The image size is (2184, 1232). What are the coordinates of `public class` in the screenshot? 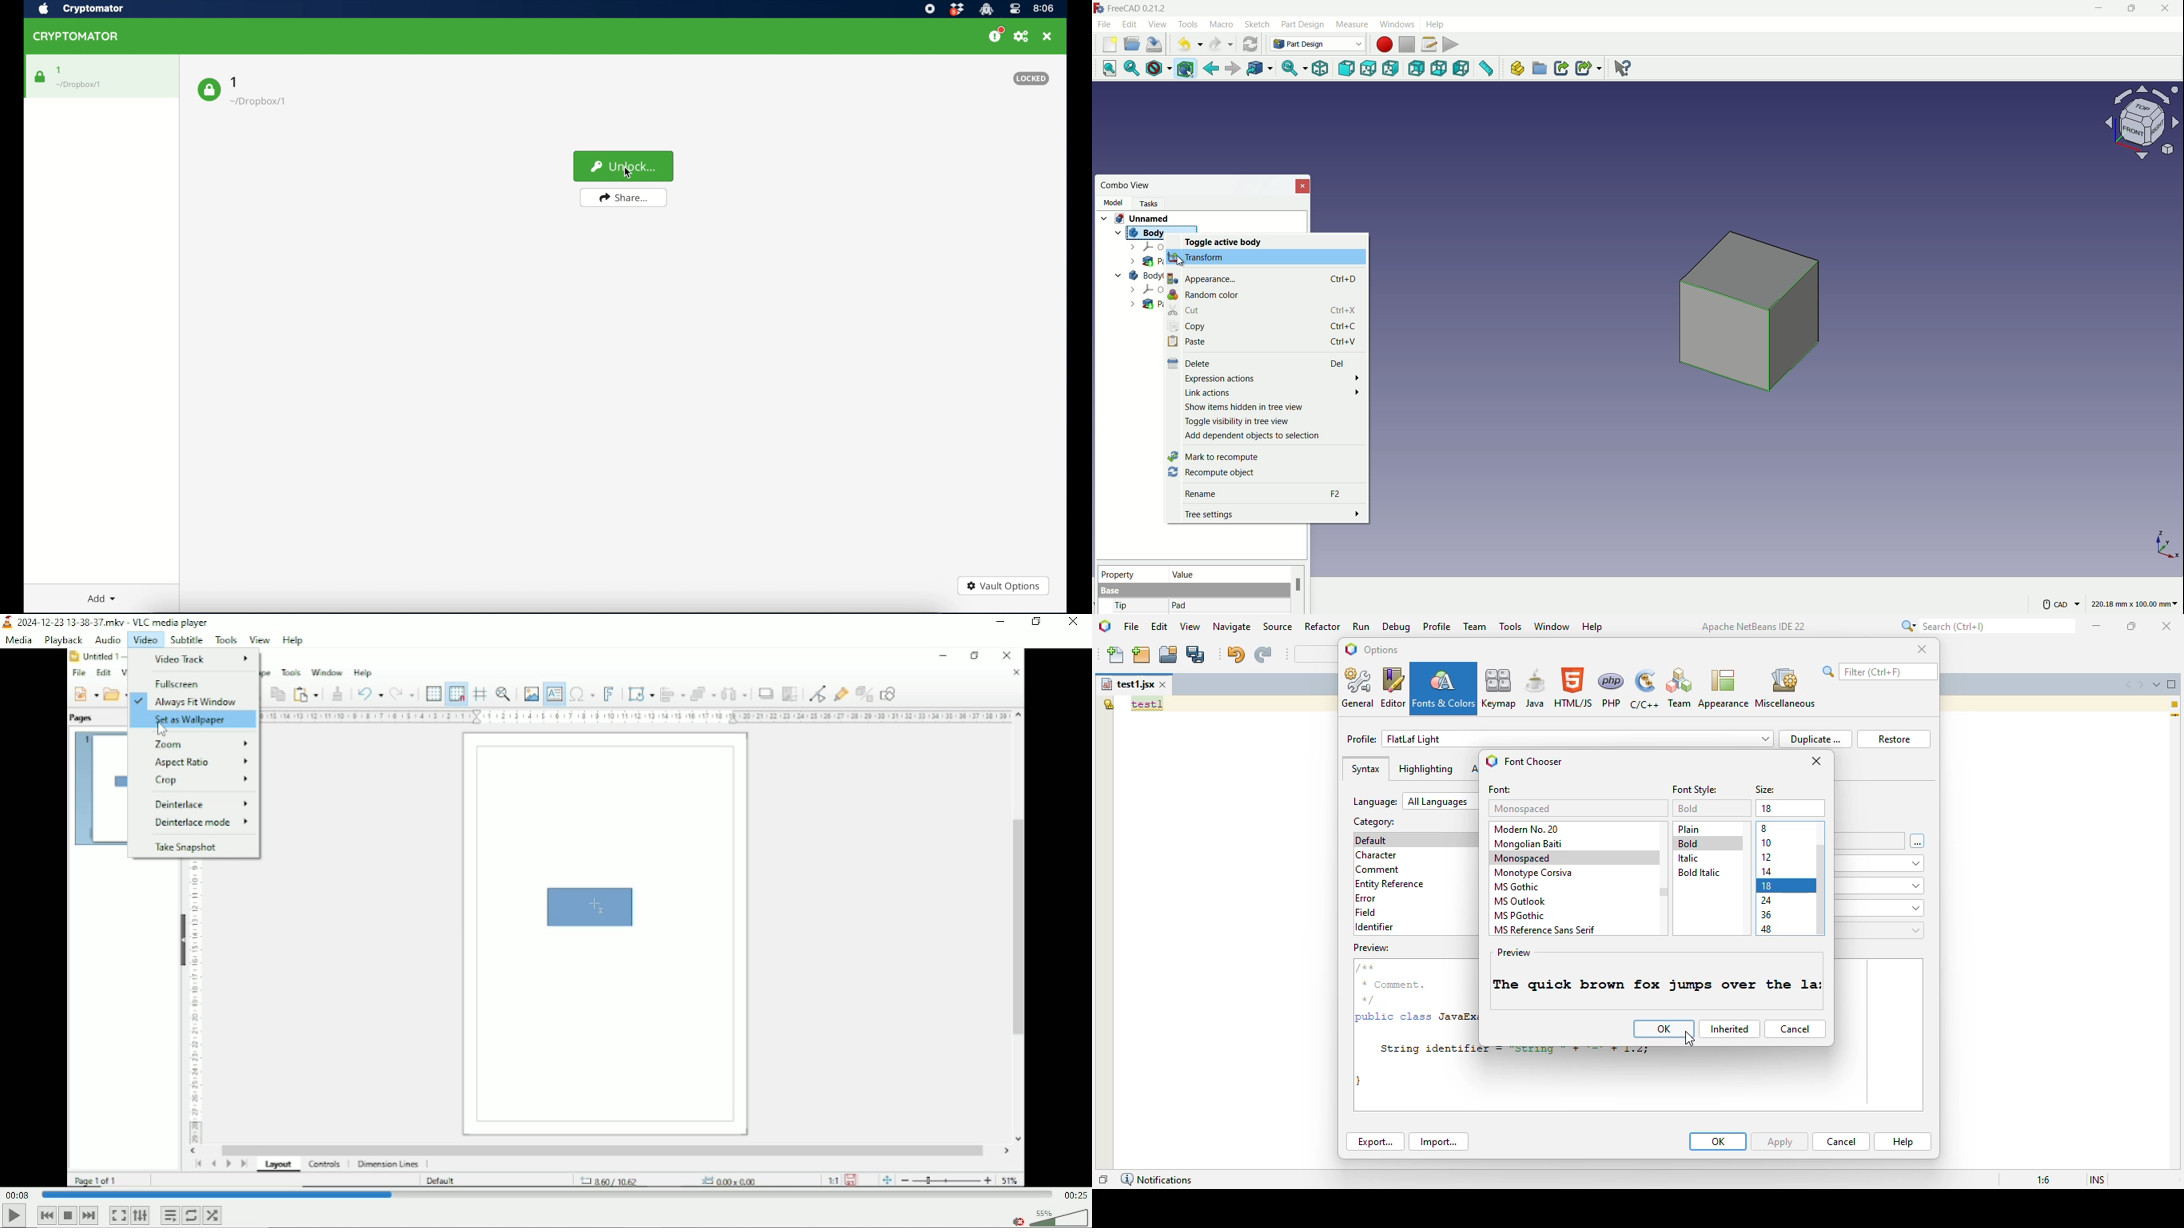 It's located at (1395, 1019).